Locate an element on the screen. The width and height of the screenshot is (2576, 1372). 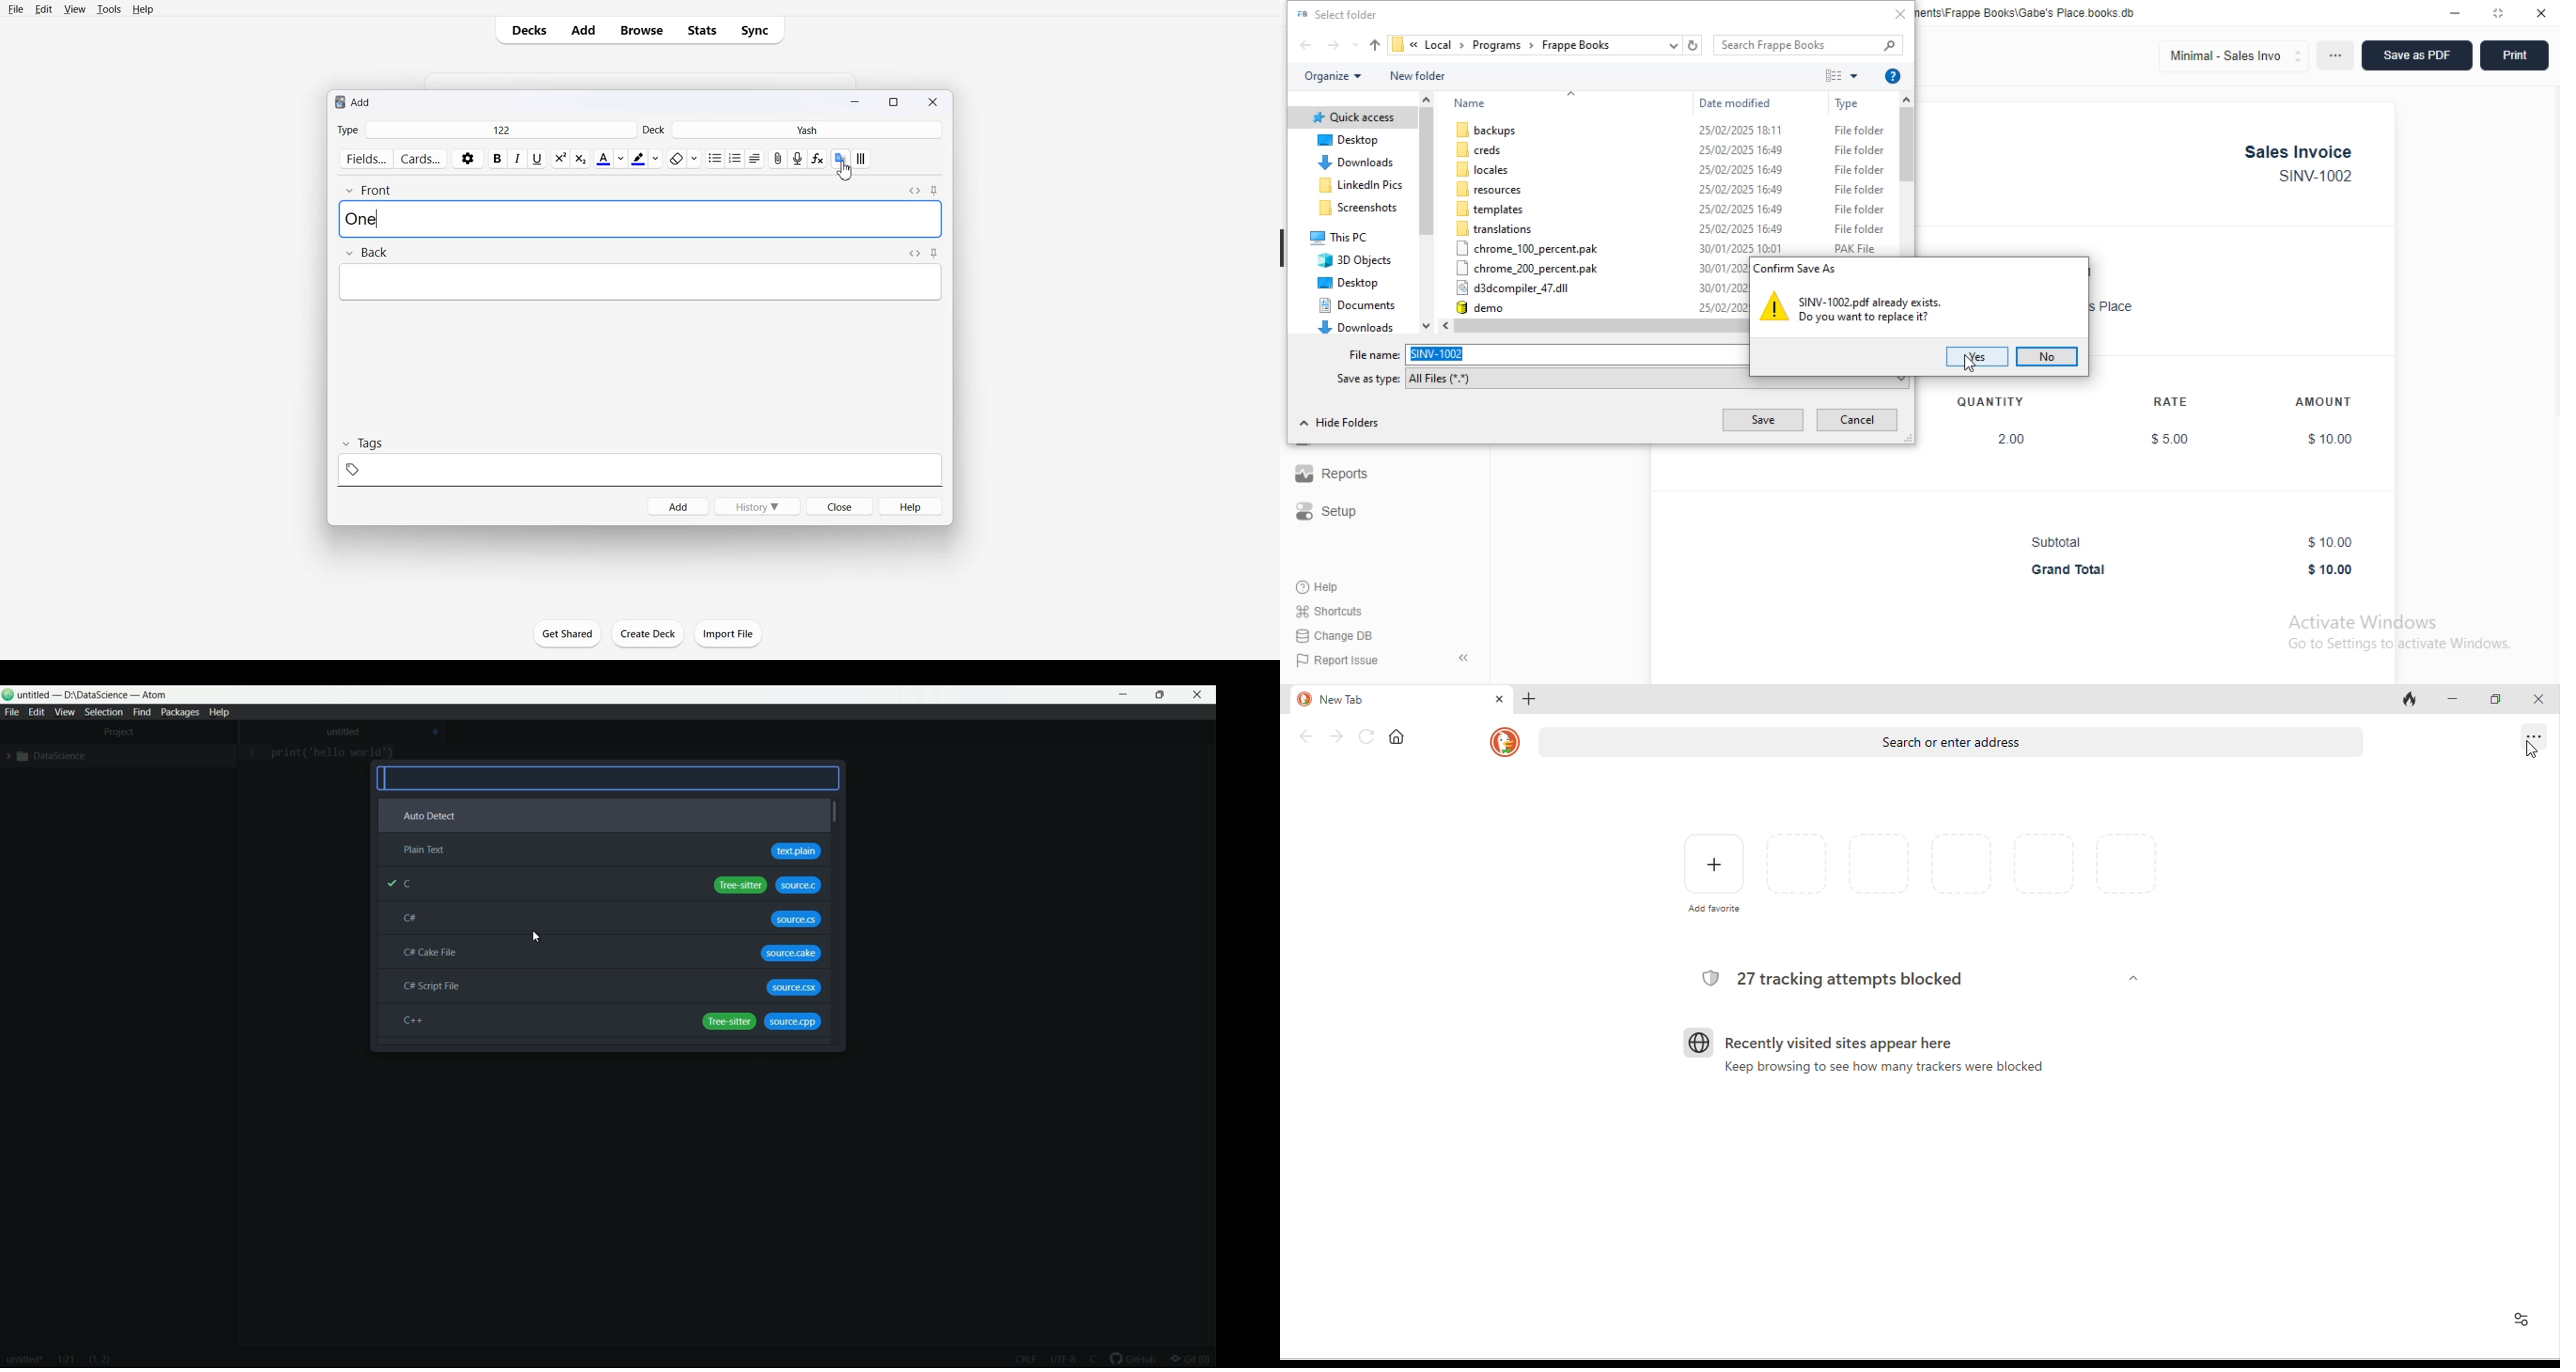
do you want to replace it? is located at coordinates (1863, 317).